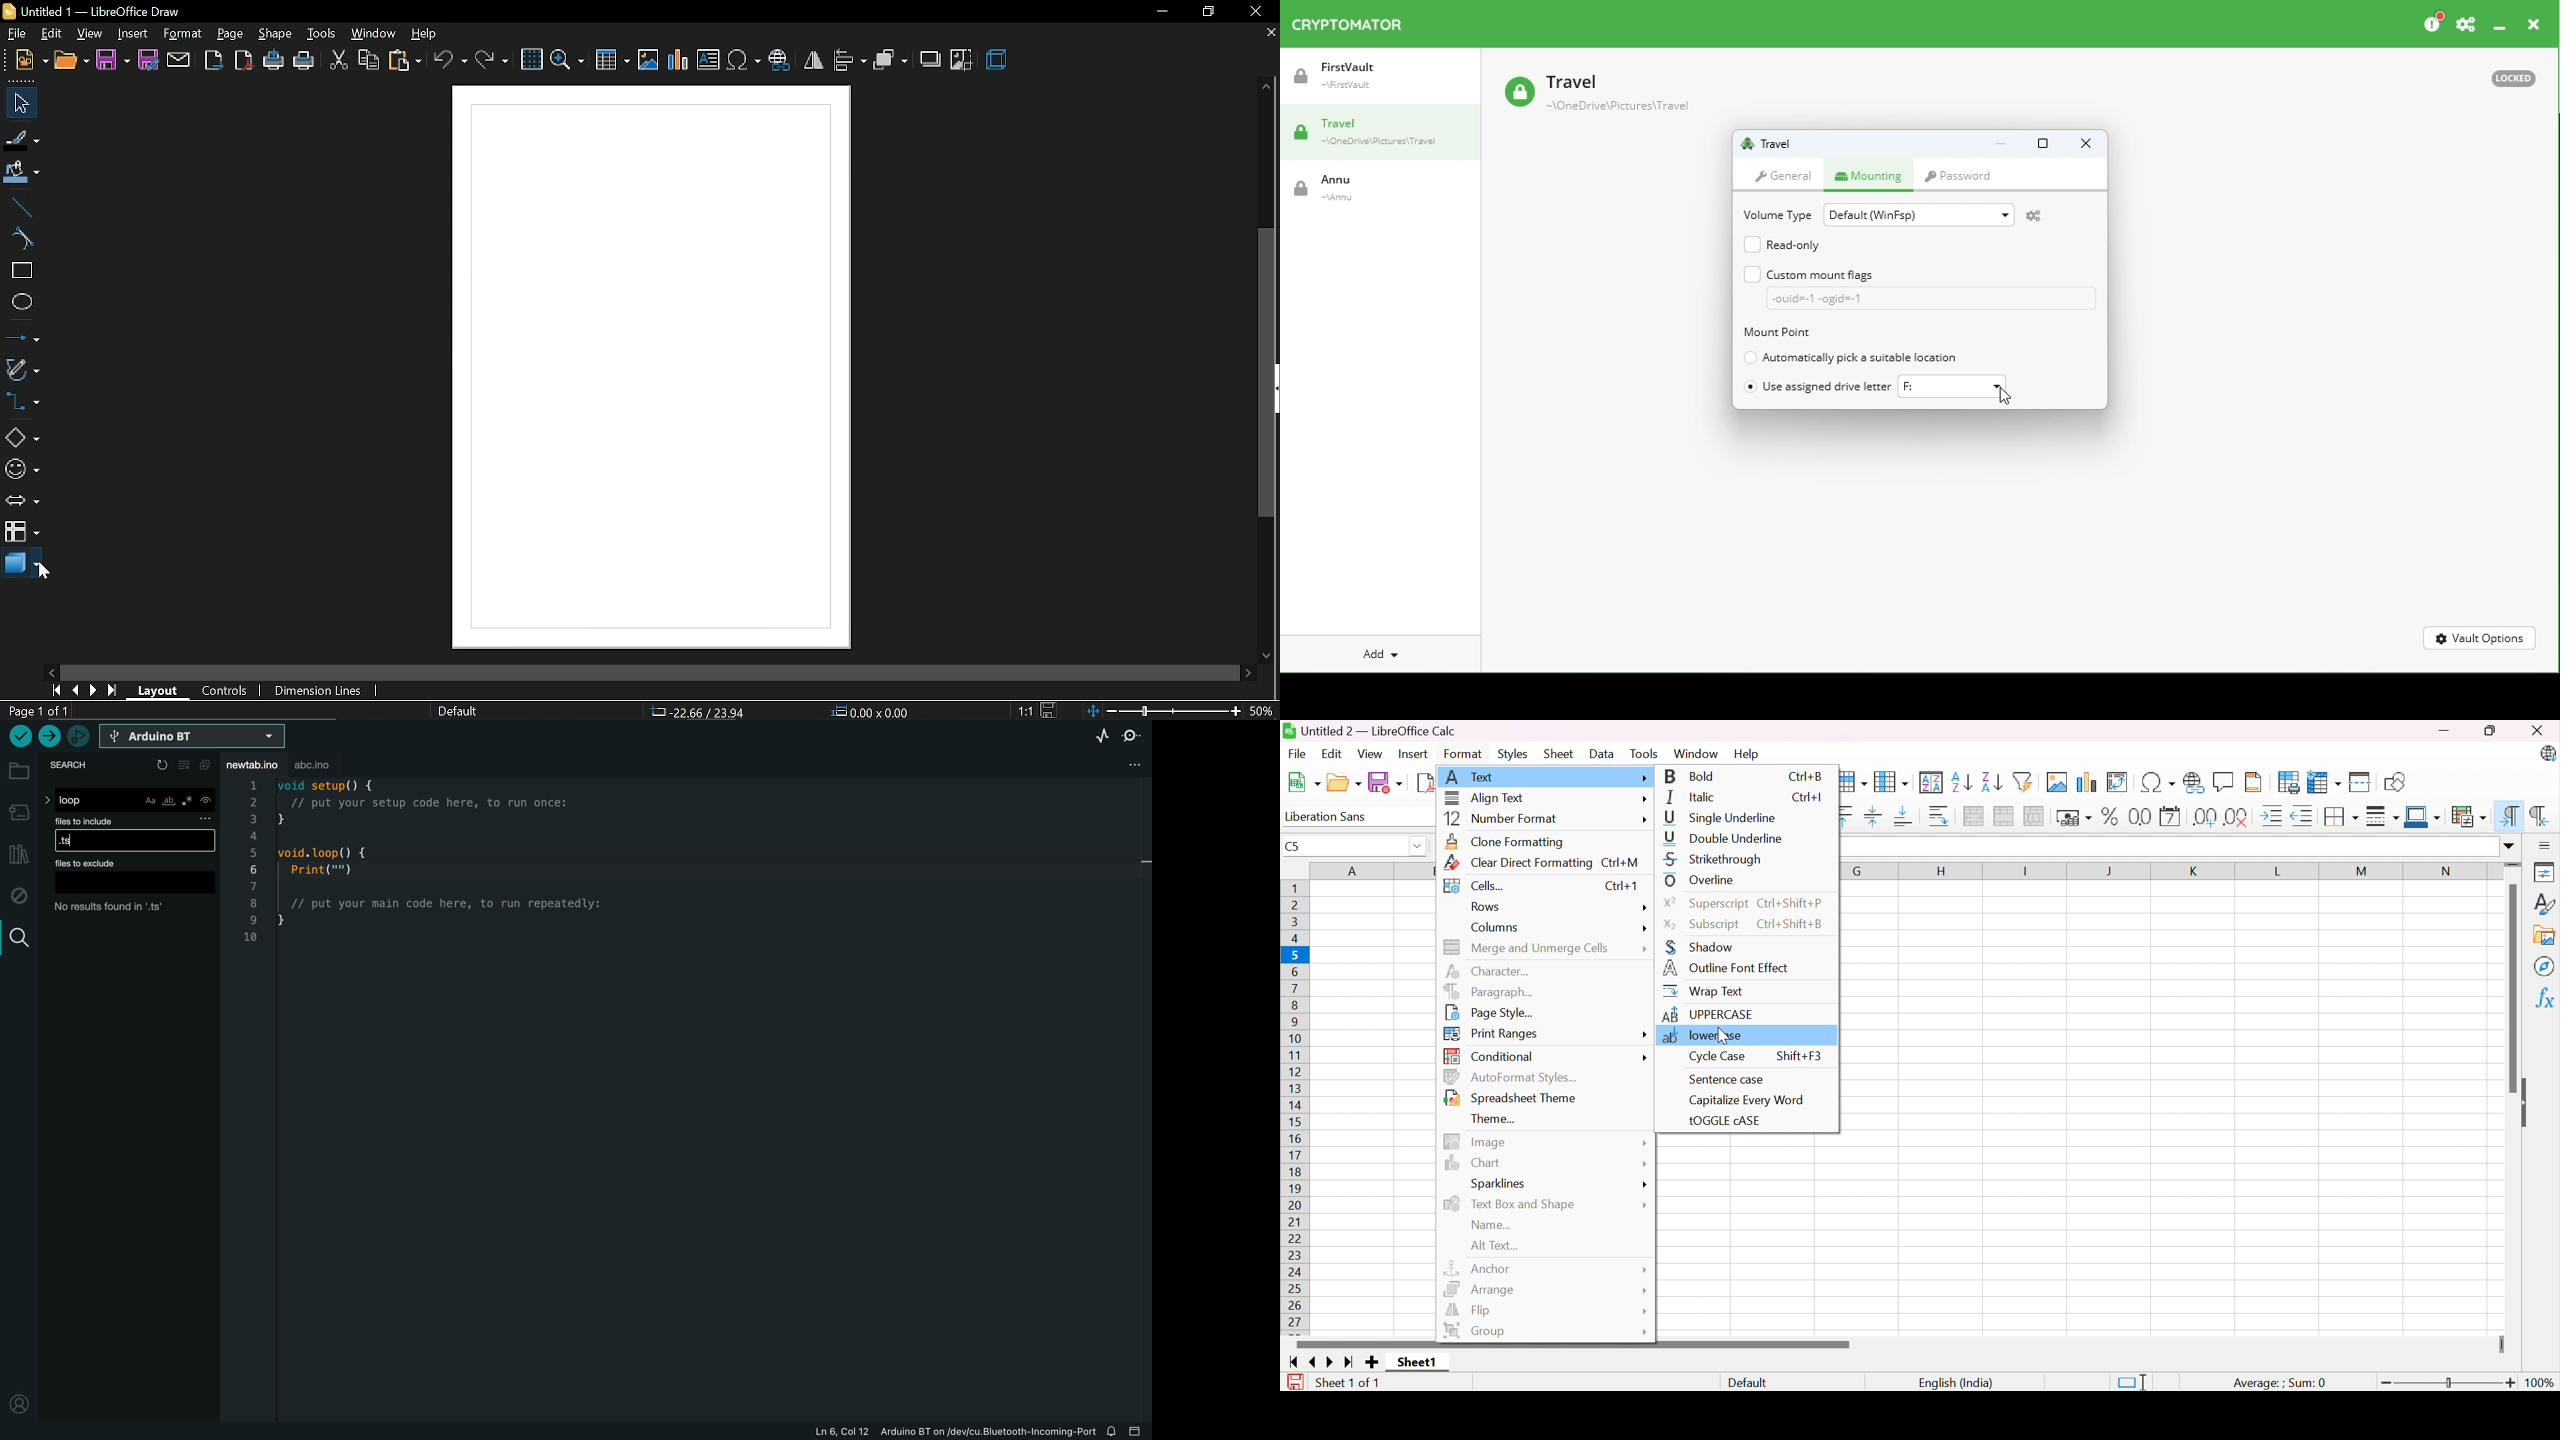 This screenshot has width=2576, height=1456. Describe the element at coordinates (1333, 755) in the screenshot. I see `Edit` at that location.